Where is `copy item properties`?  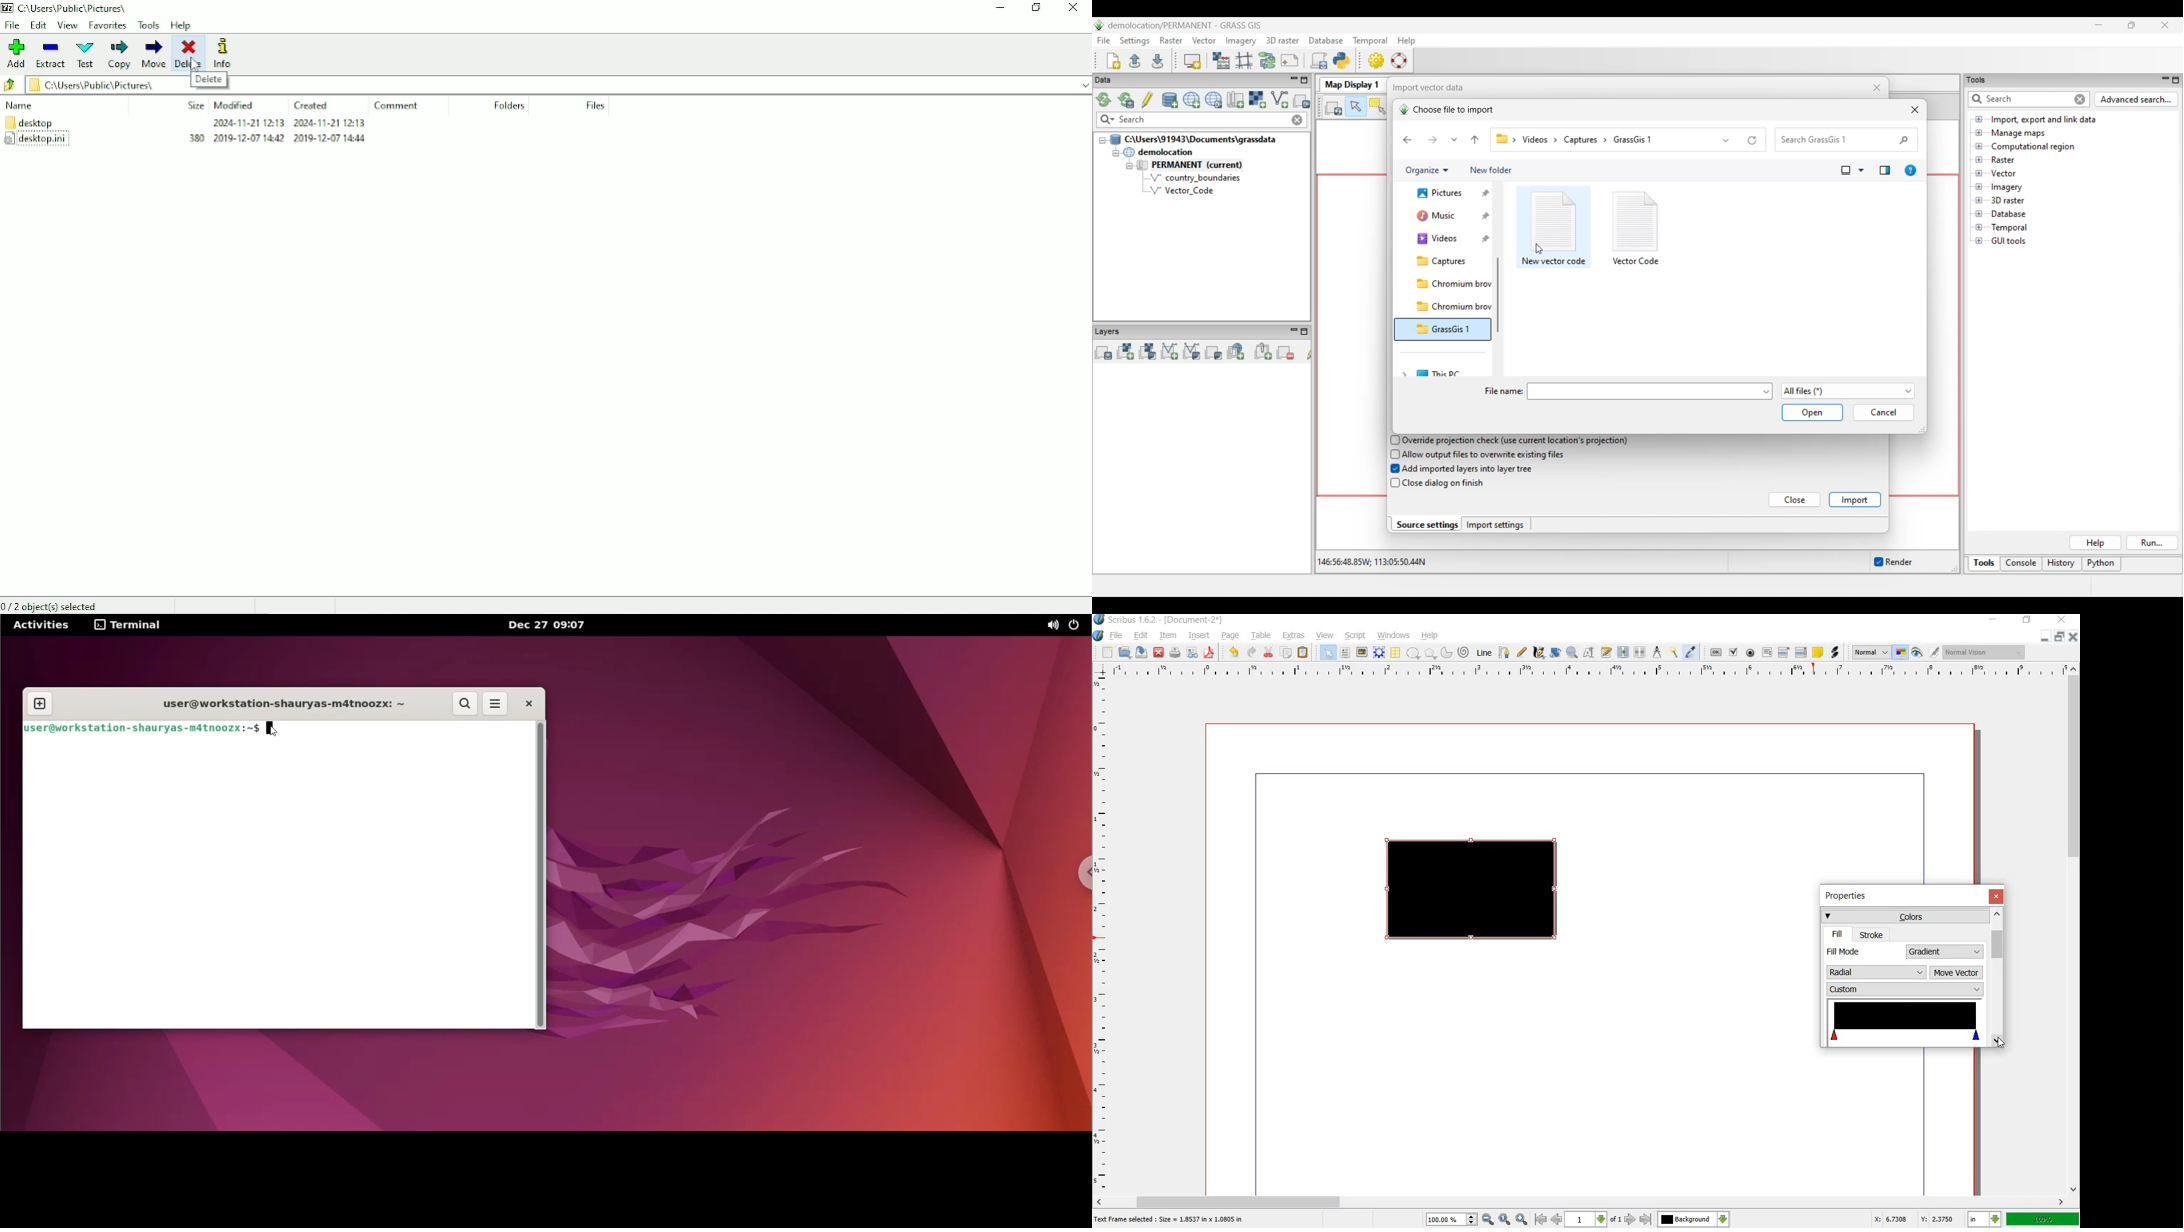 copy item properties is located at coordinates (1675, 652).